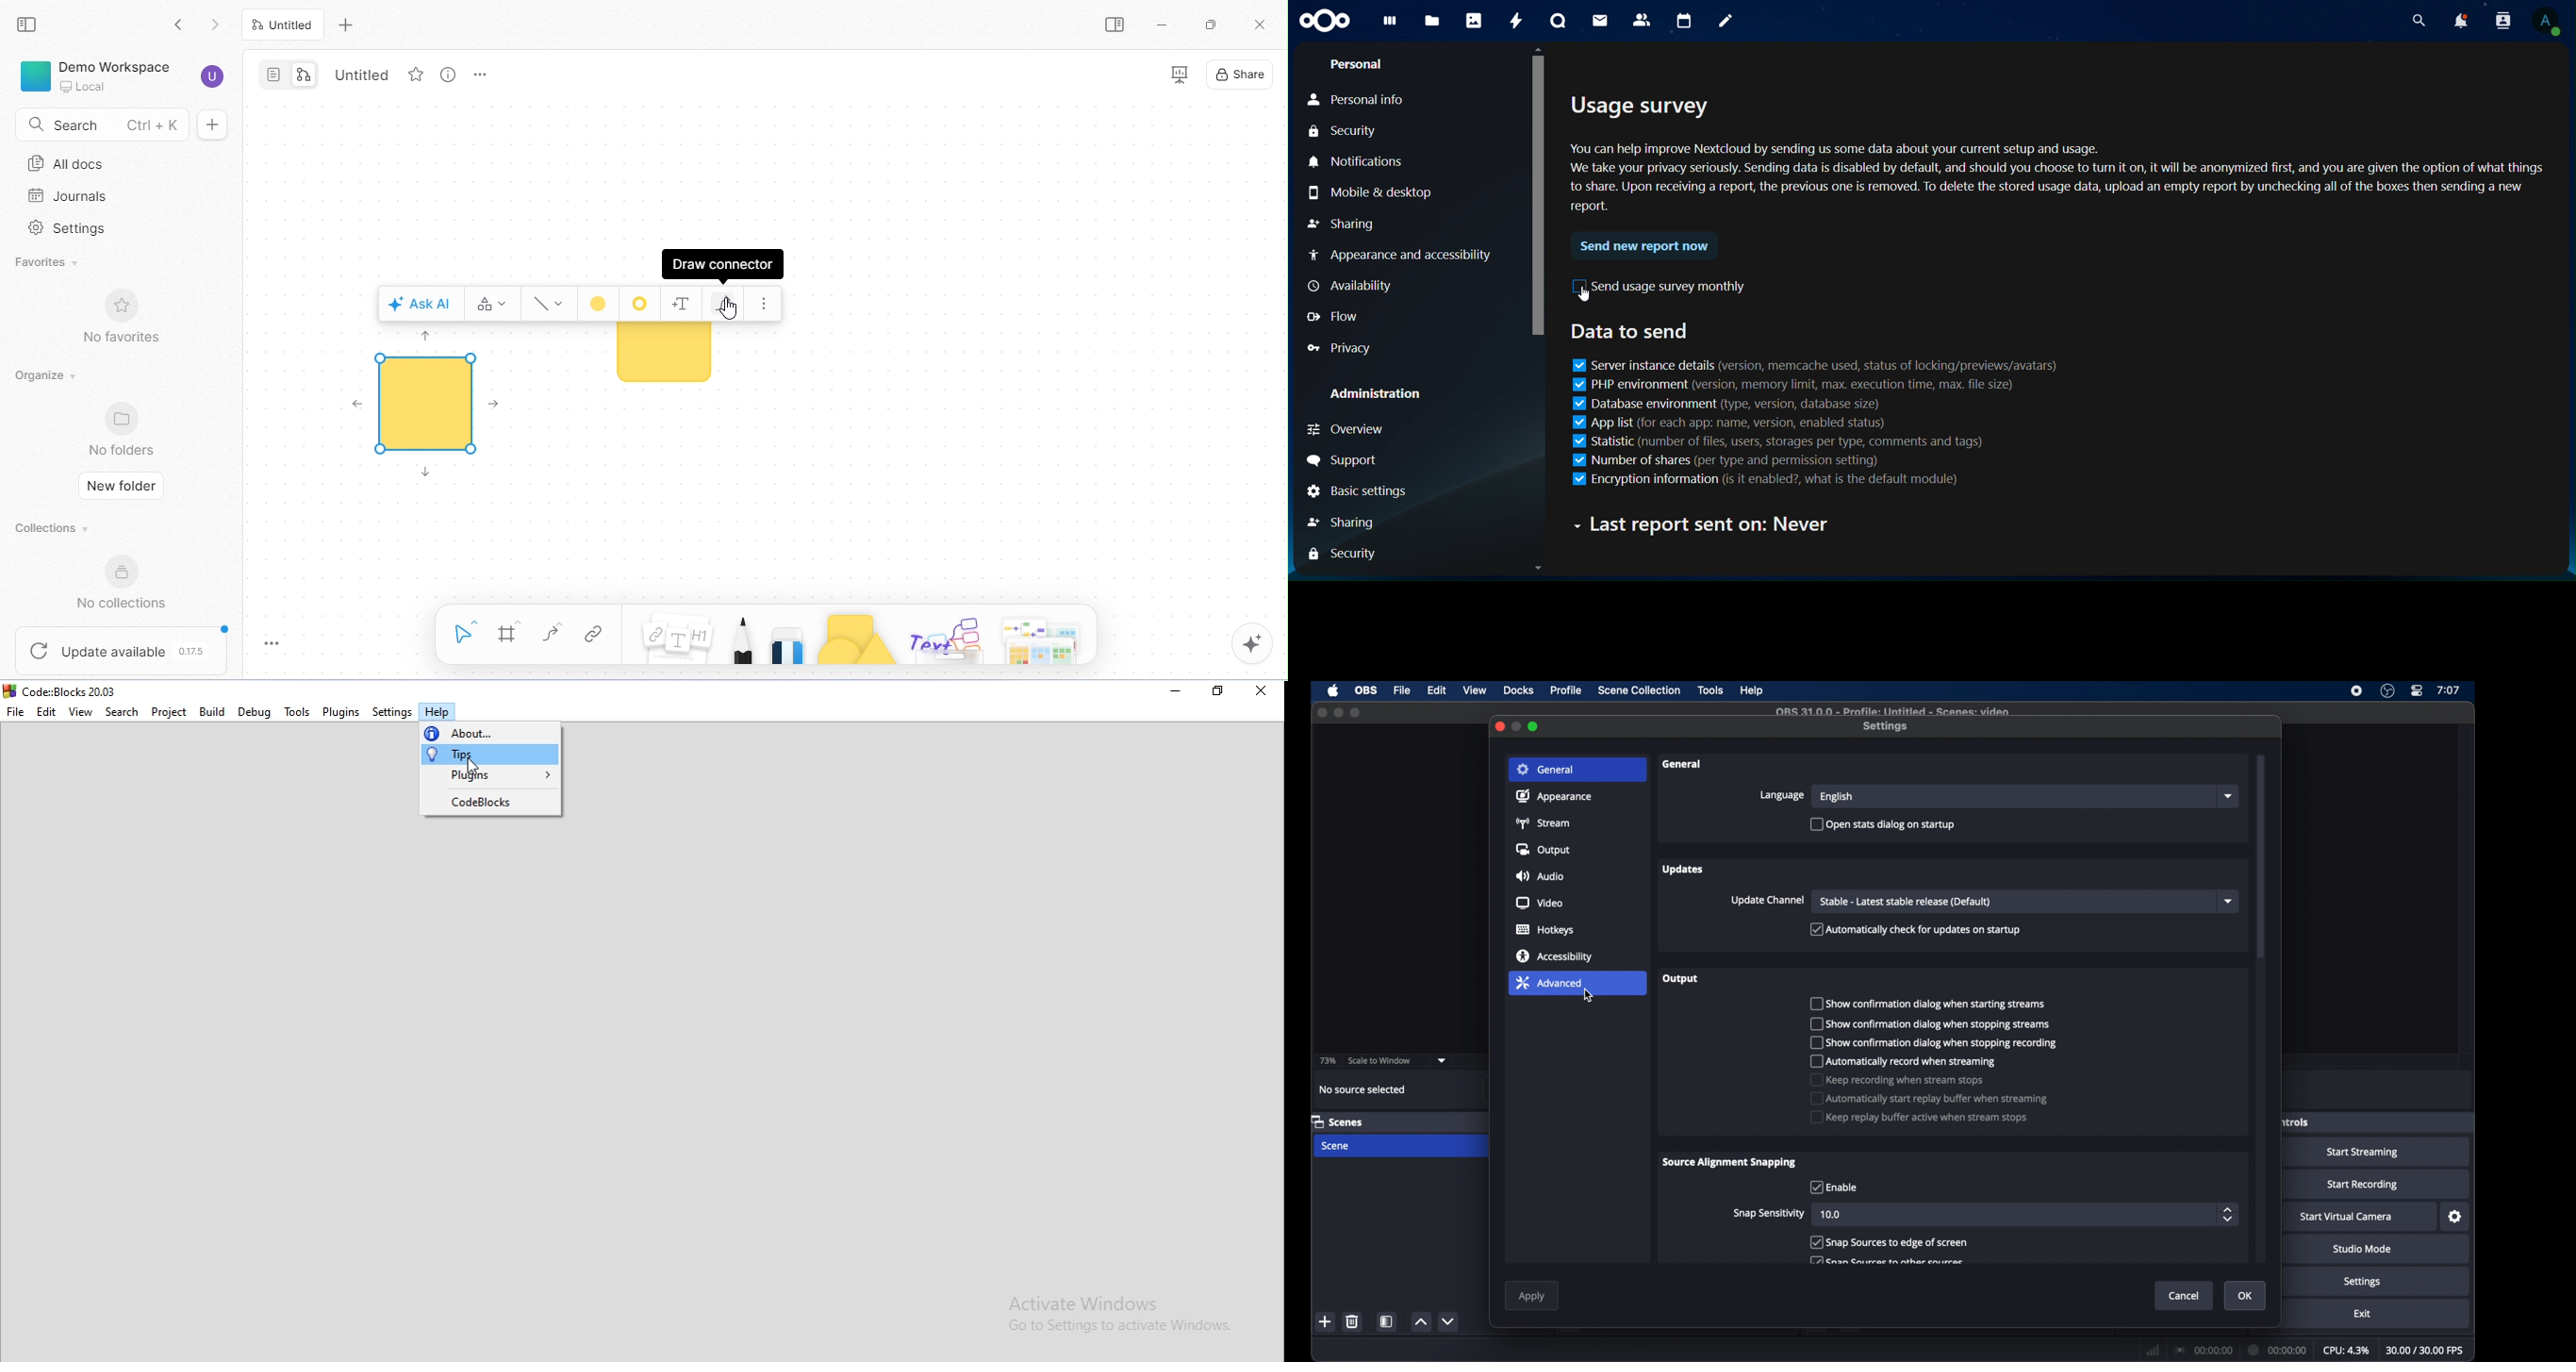 The image size is (2576, 1372). What do you see at coordinates (389, 711) in the screenshot?
I see `Settings ` at bounding box center [389, 711].